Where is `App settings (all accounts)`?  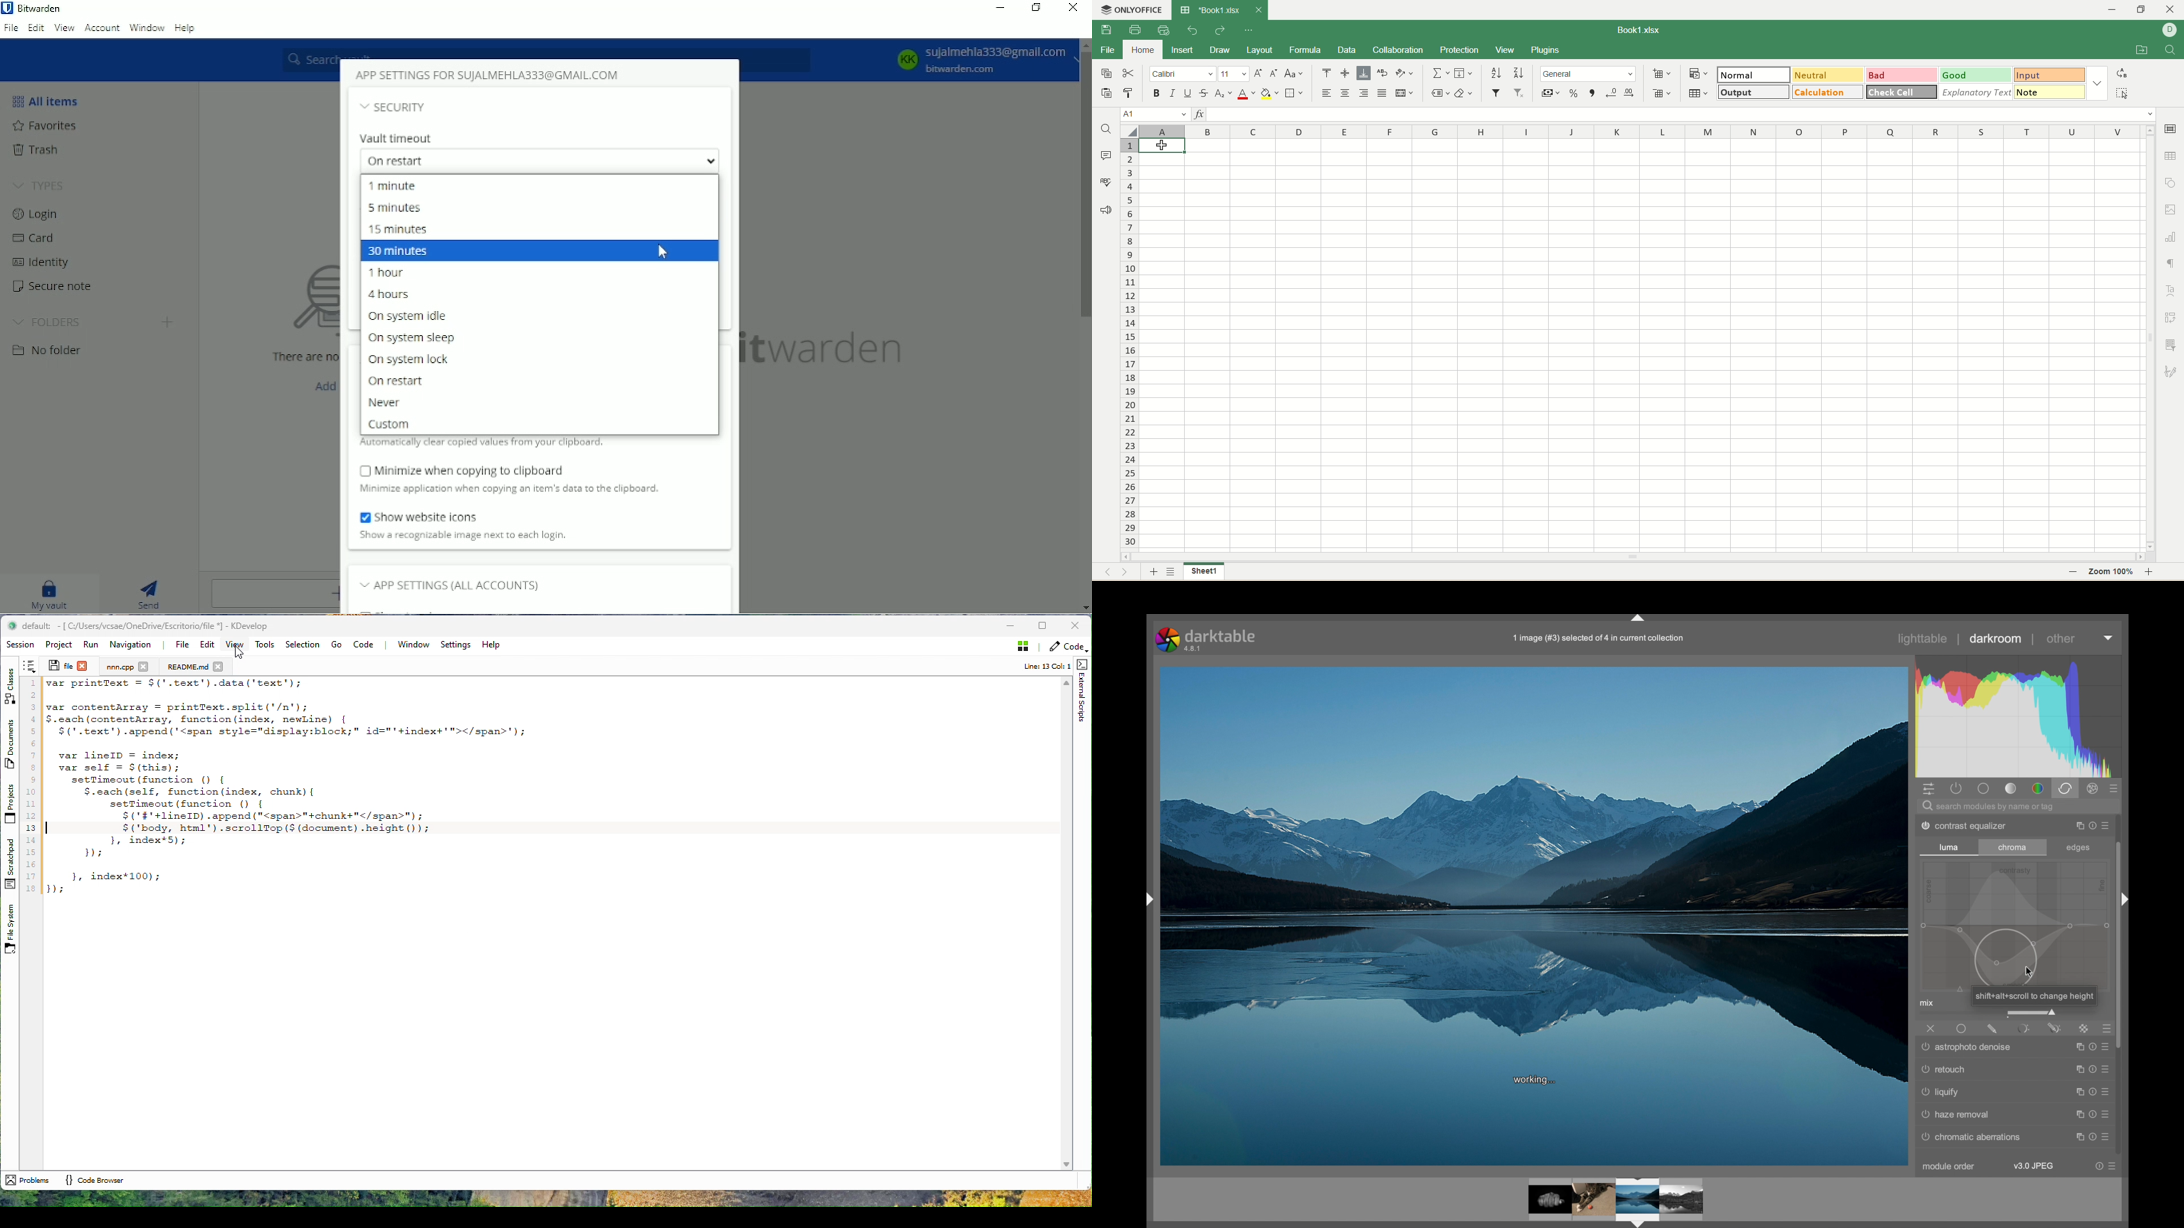 App settings (all accounts) is located at coordinates (451, 584).